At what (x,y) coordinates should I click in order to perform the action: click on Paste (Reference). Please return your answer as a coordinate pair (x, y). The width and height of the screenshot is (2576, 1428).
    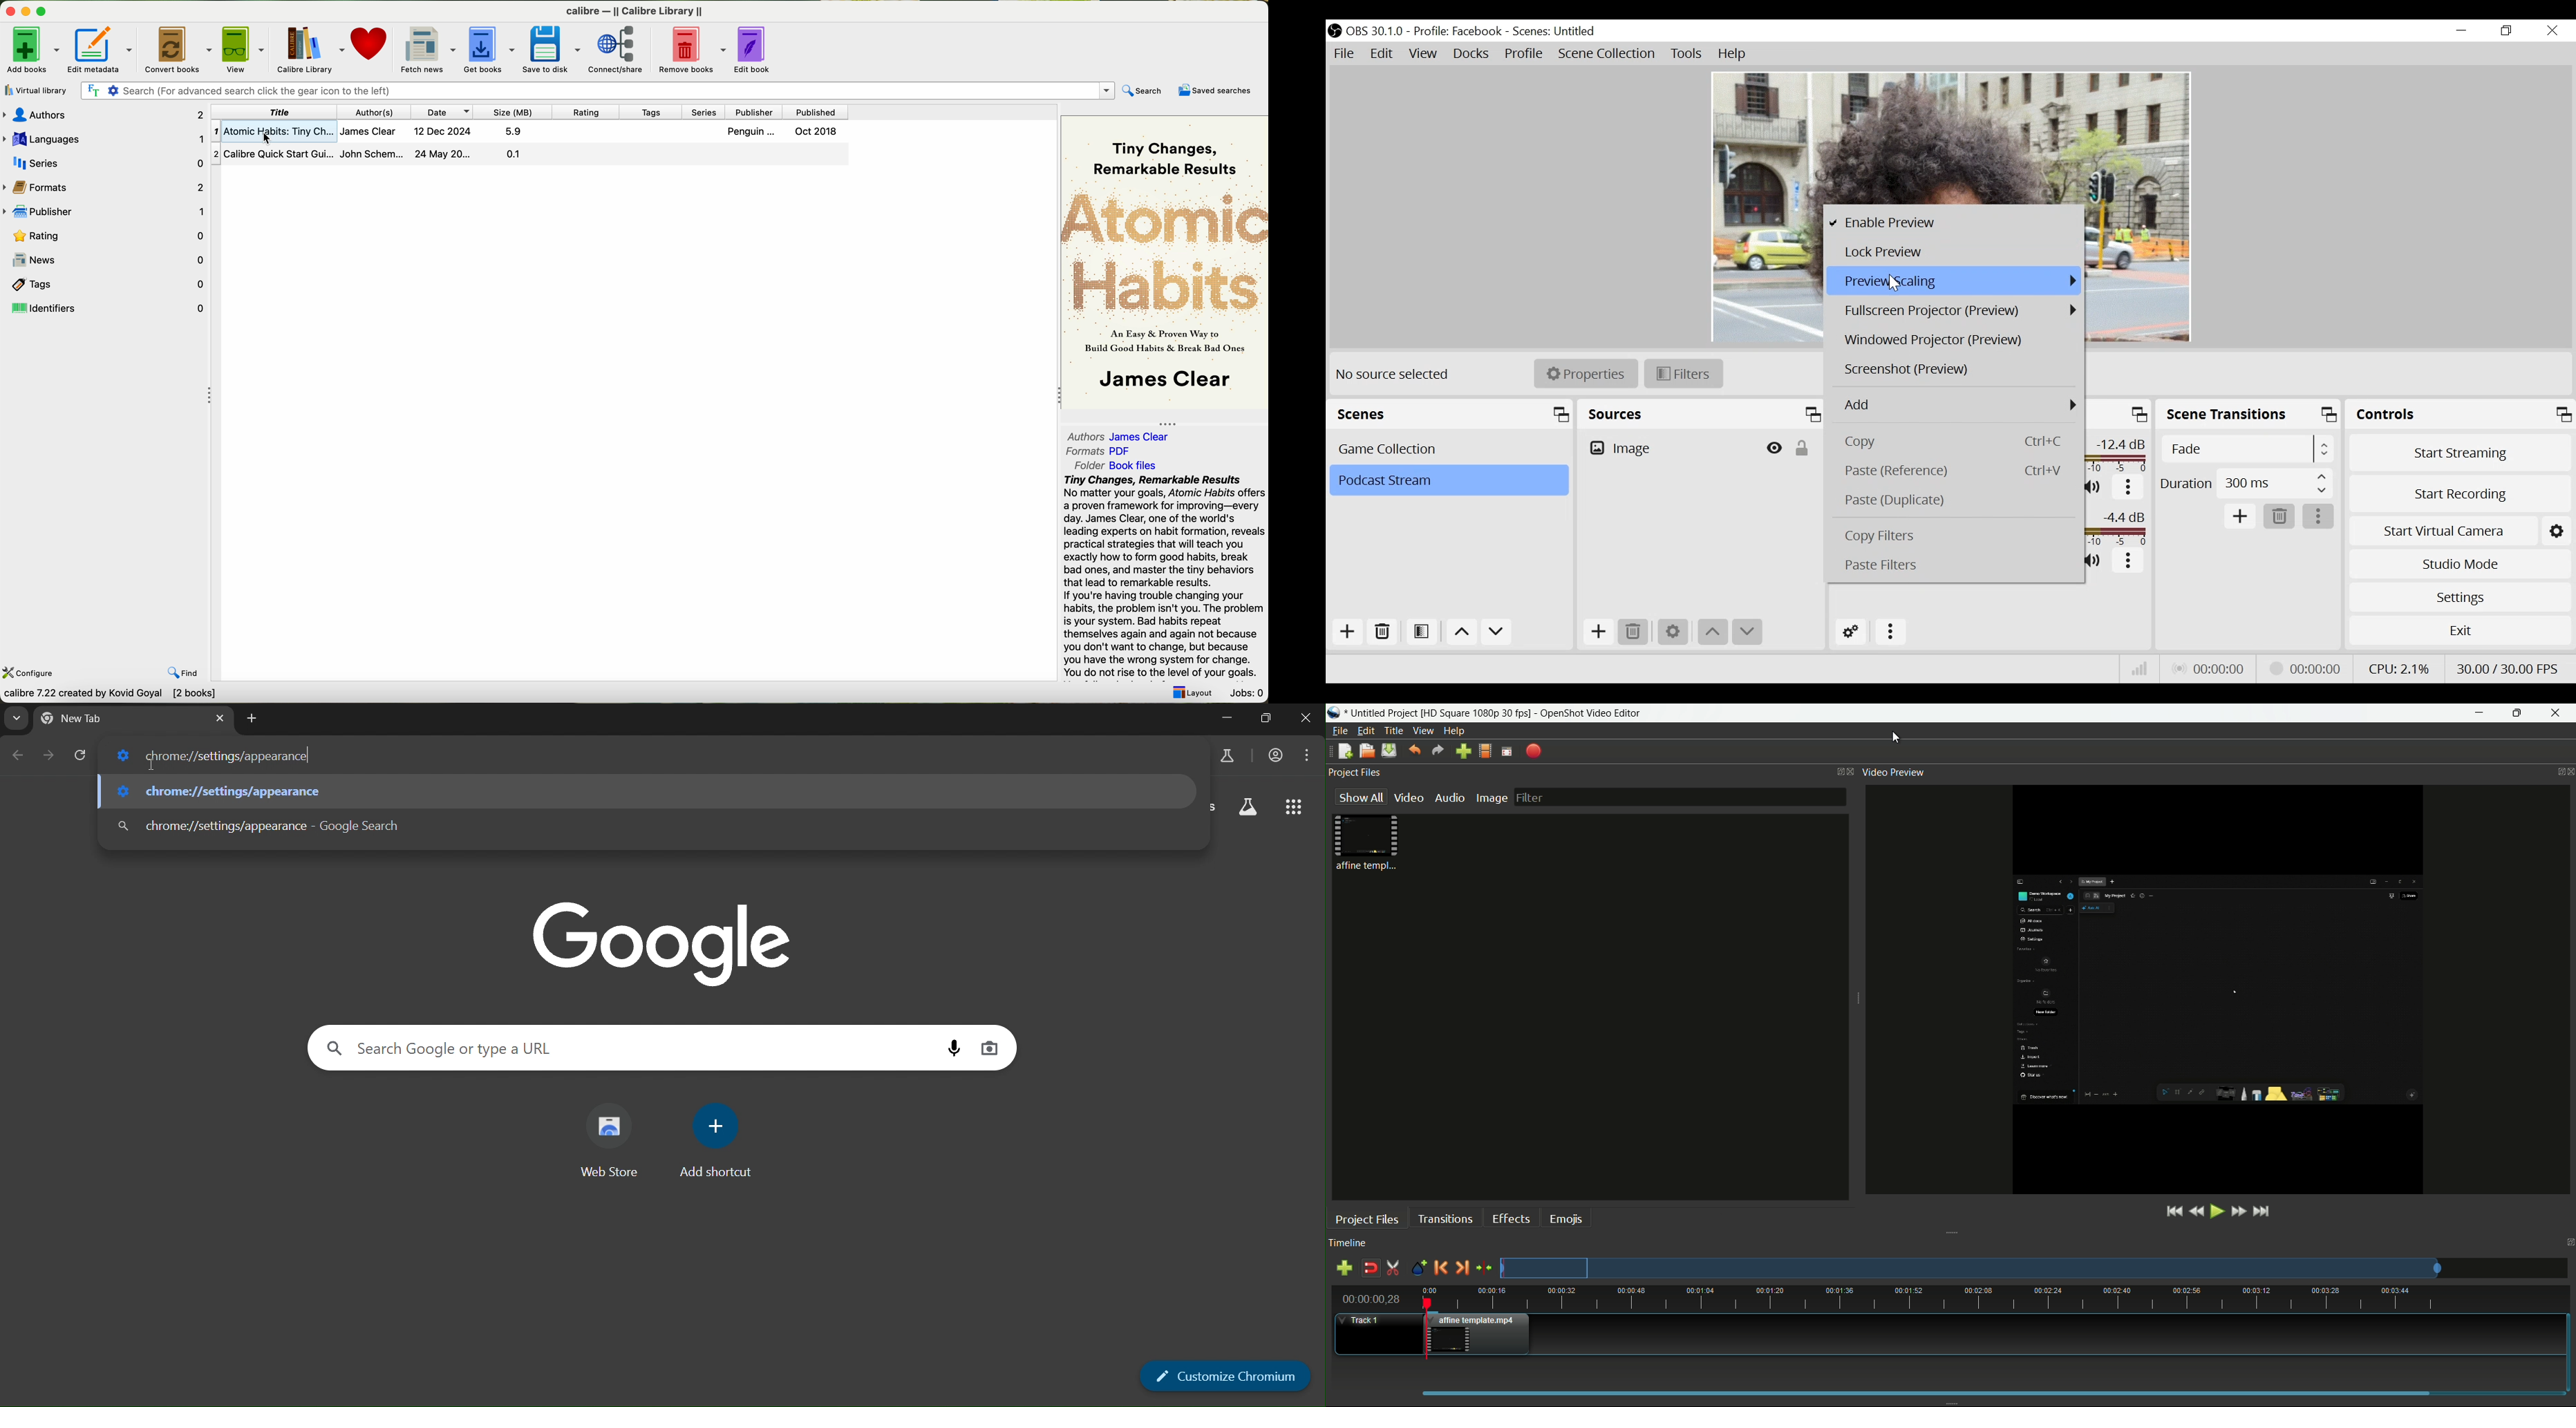
    Looking at the image, I should click on (1957, 470).